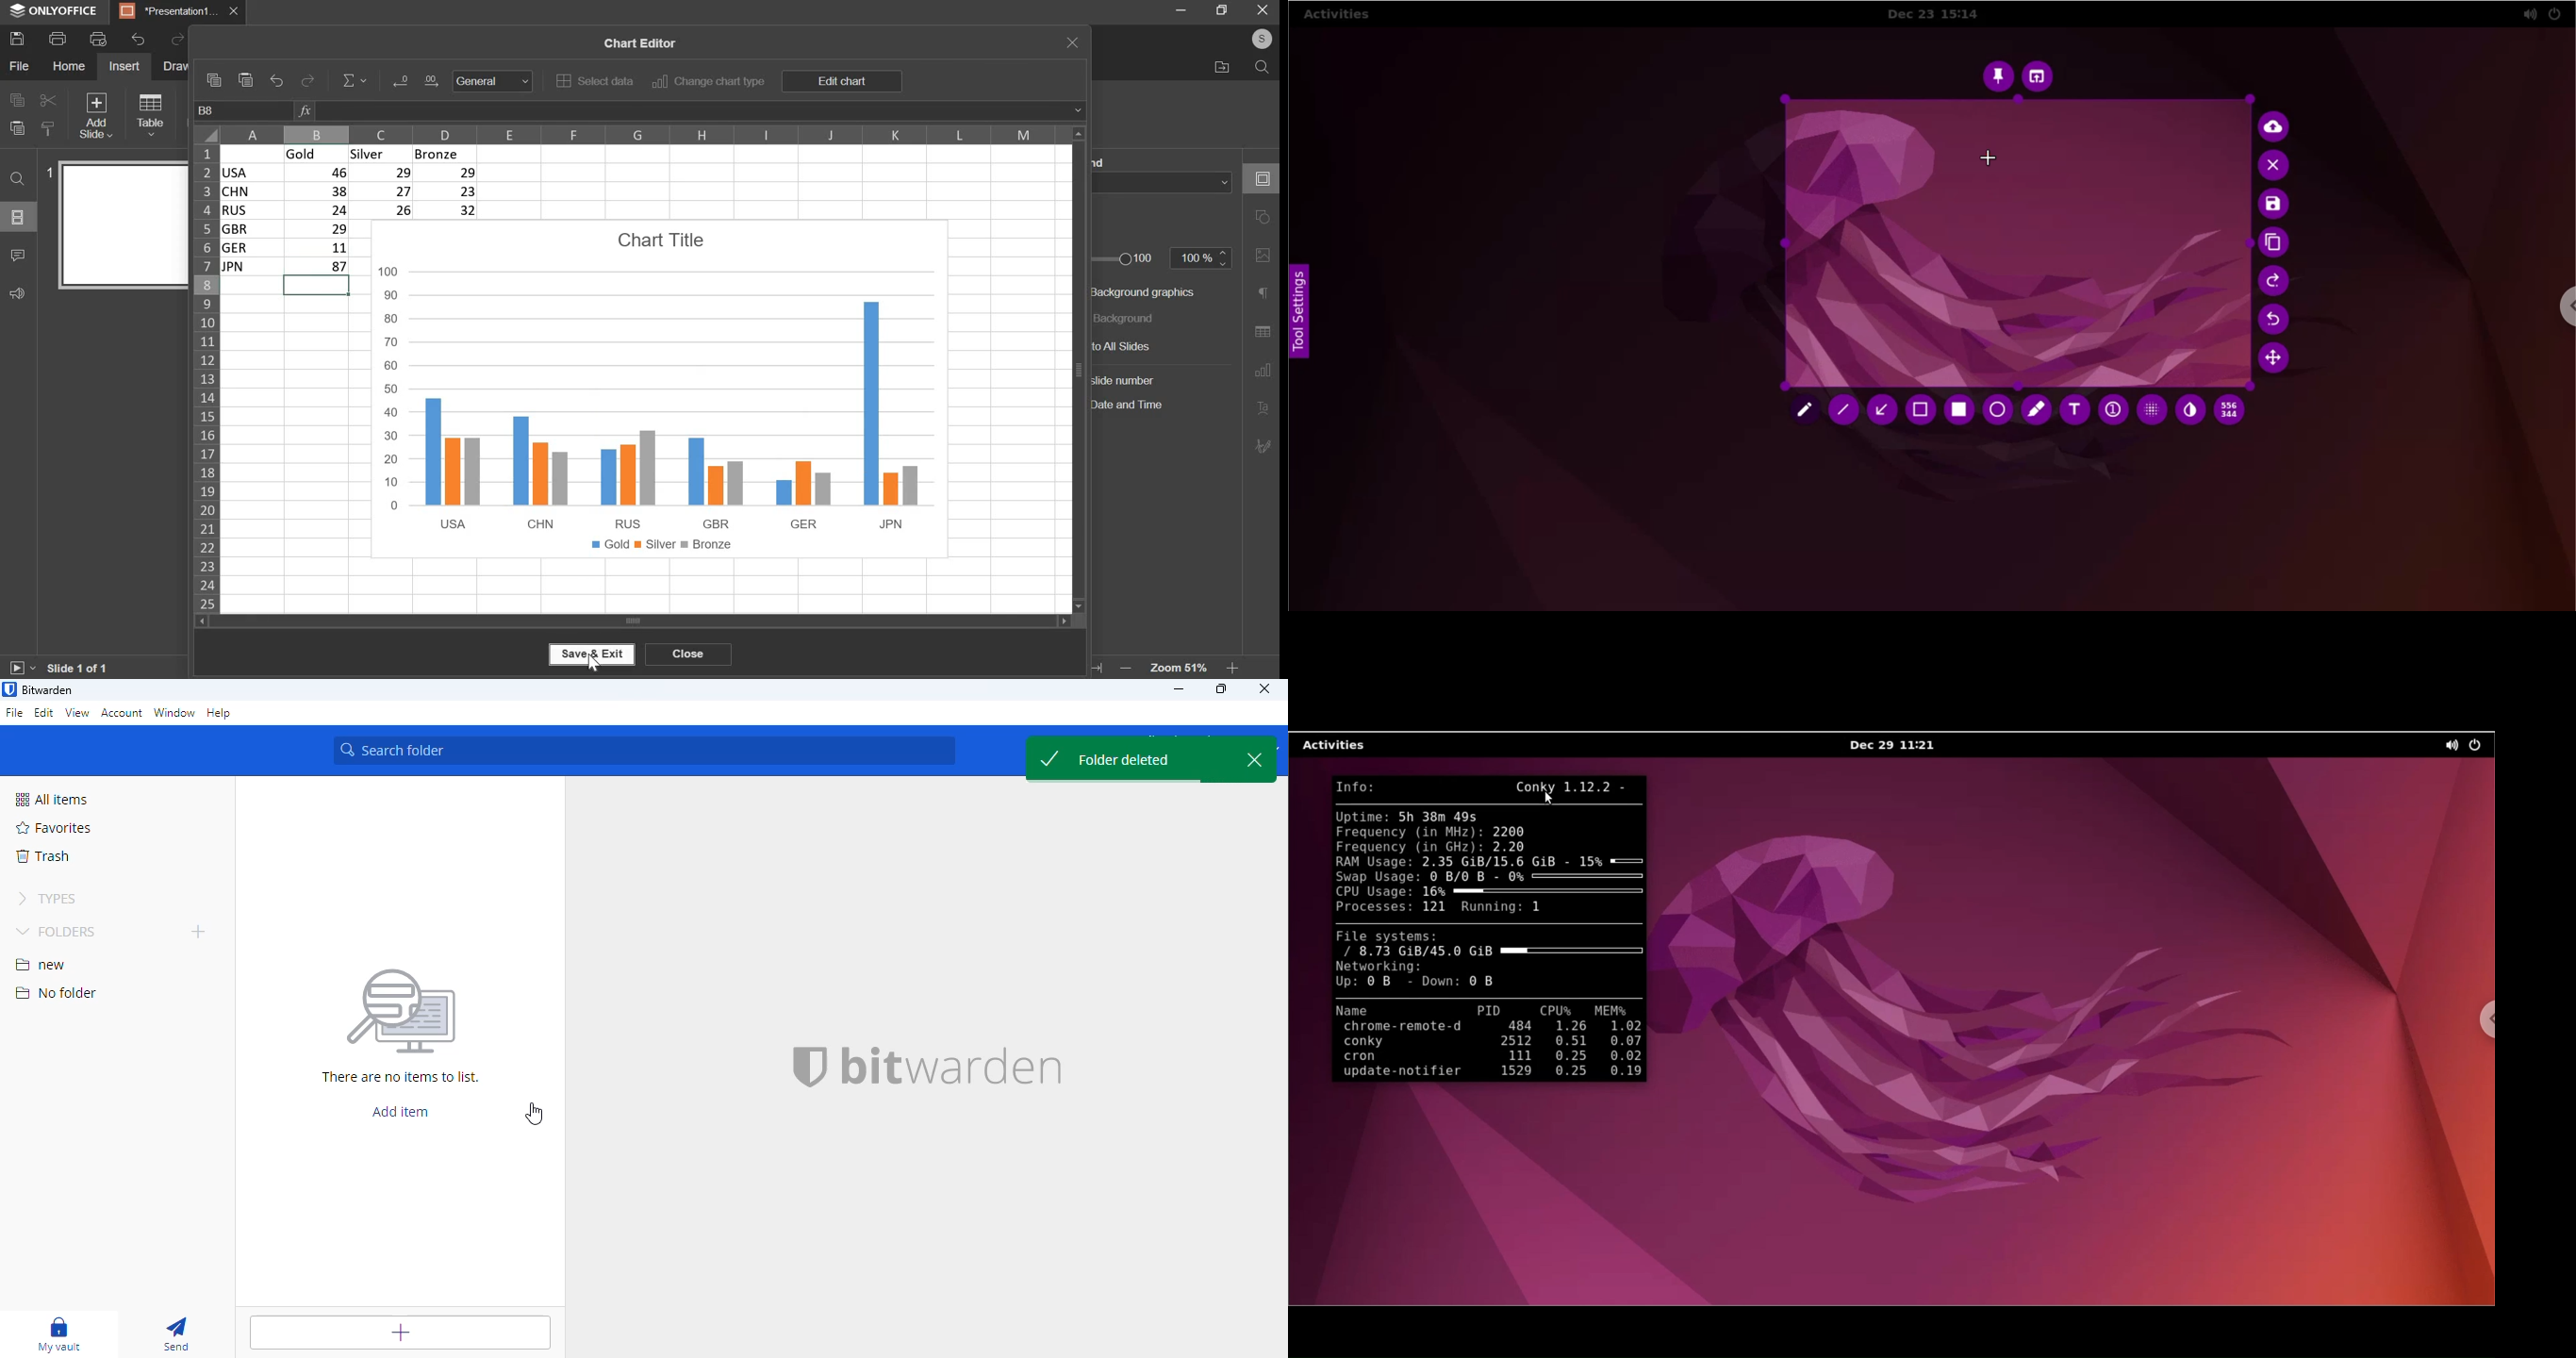 The image size is (2576, 1372). What do you see at coordinates (319, 229) in the screenshot?
I see `| 29` at bounding box center [319, 229].